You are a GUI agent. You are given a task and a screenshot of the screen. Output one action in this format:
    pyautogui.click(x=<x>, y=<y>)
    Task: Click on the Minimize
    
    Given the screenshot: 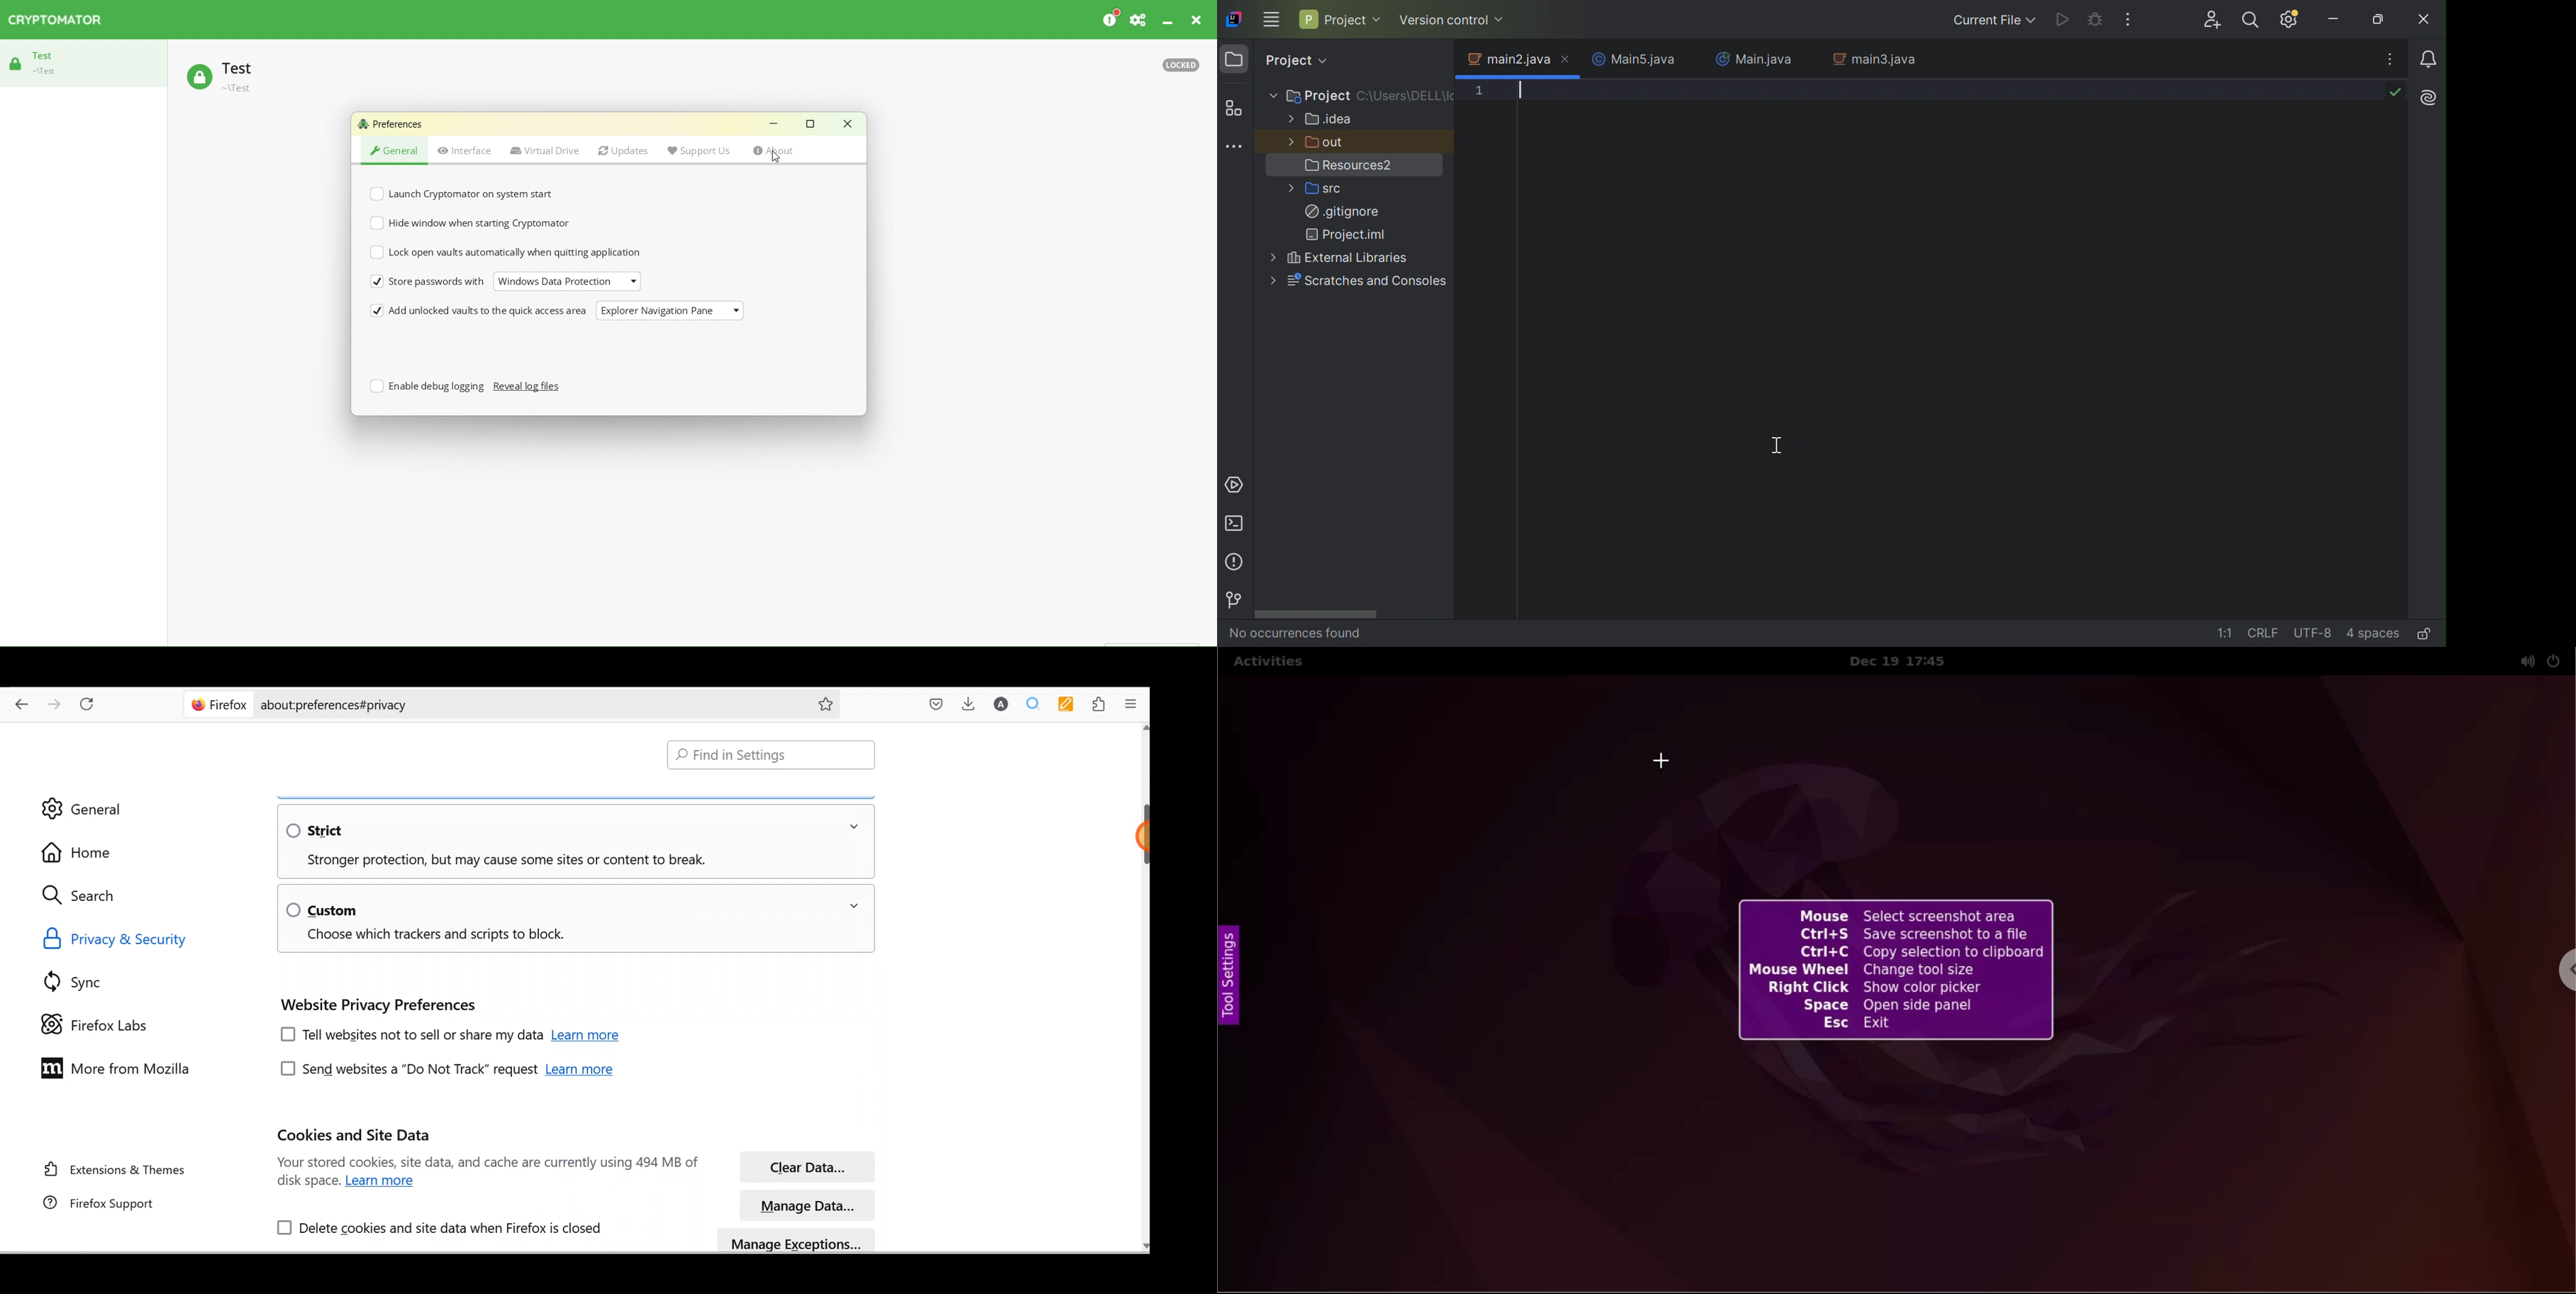 What is the action you would take?
    pyautogui.click(x=1166, y=21)
    